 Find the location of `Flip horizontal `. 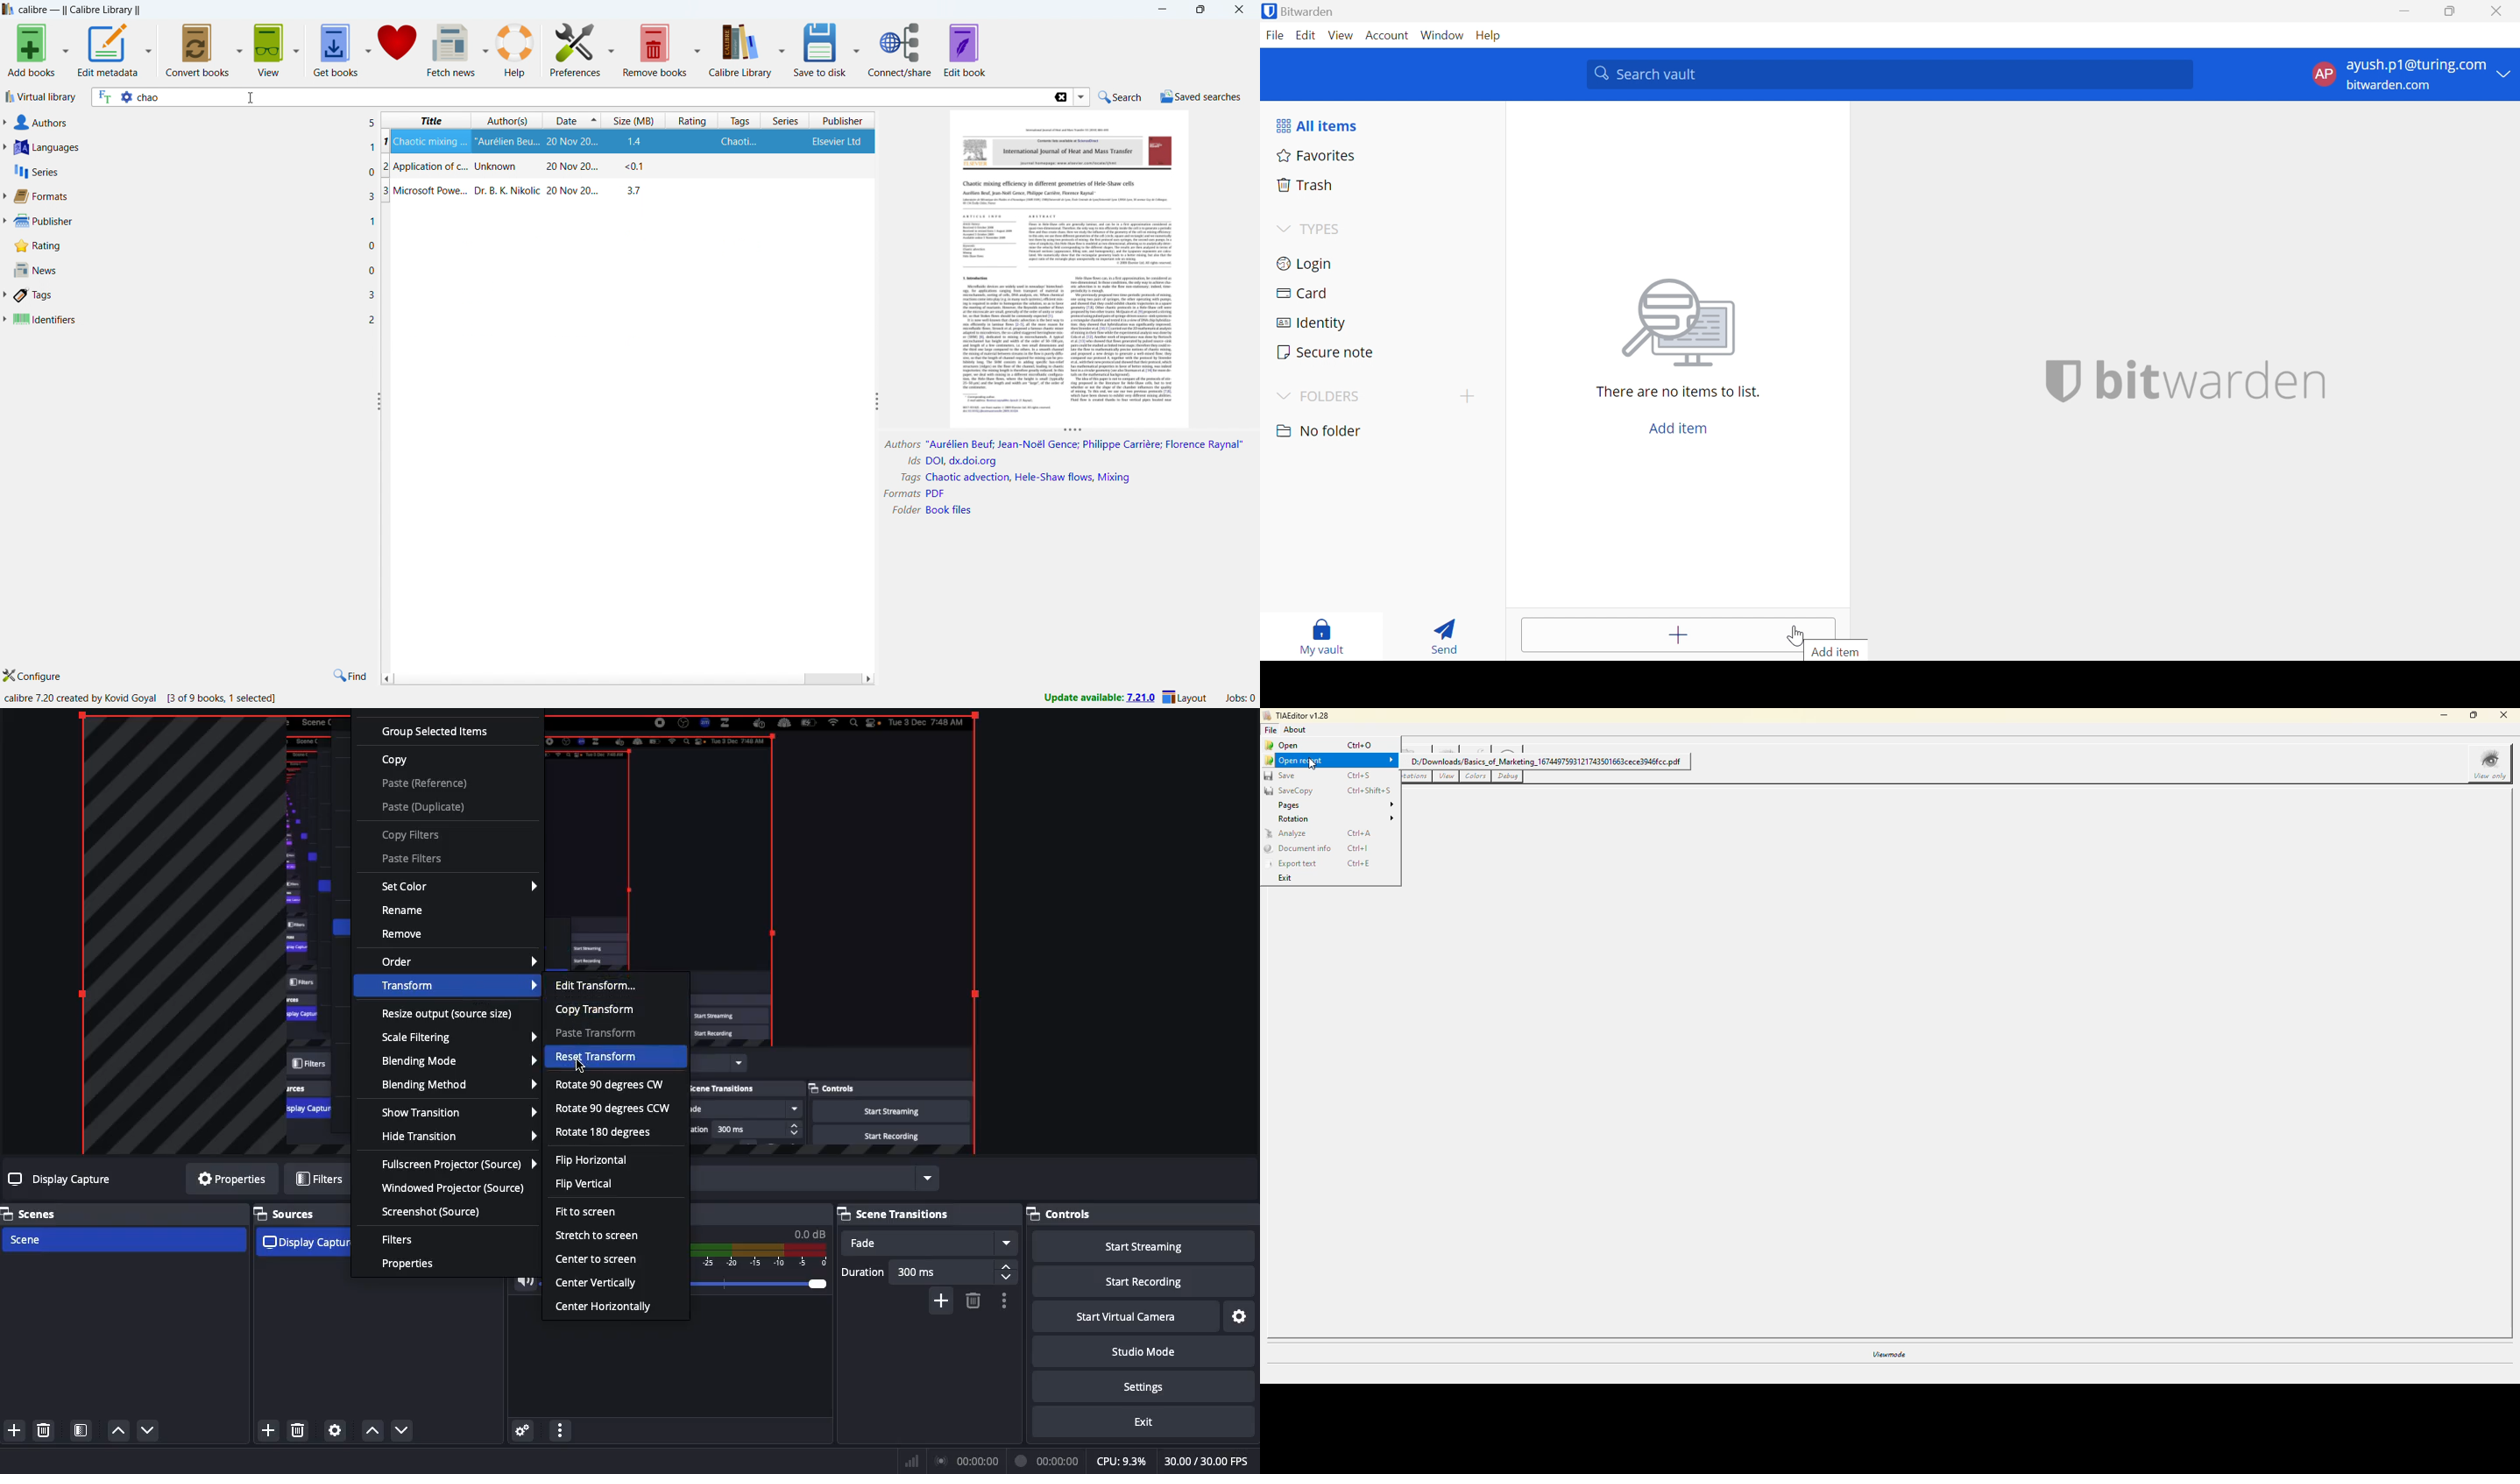

Flip horizontal  is located at coordinates (593, 1160).